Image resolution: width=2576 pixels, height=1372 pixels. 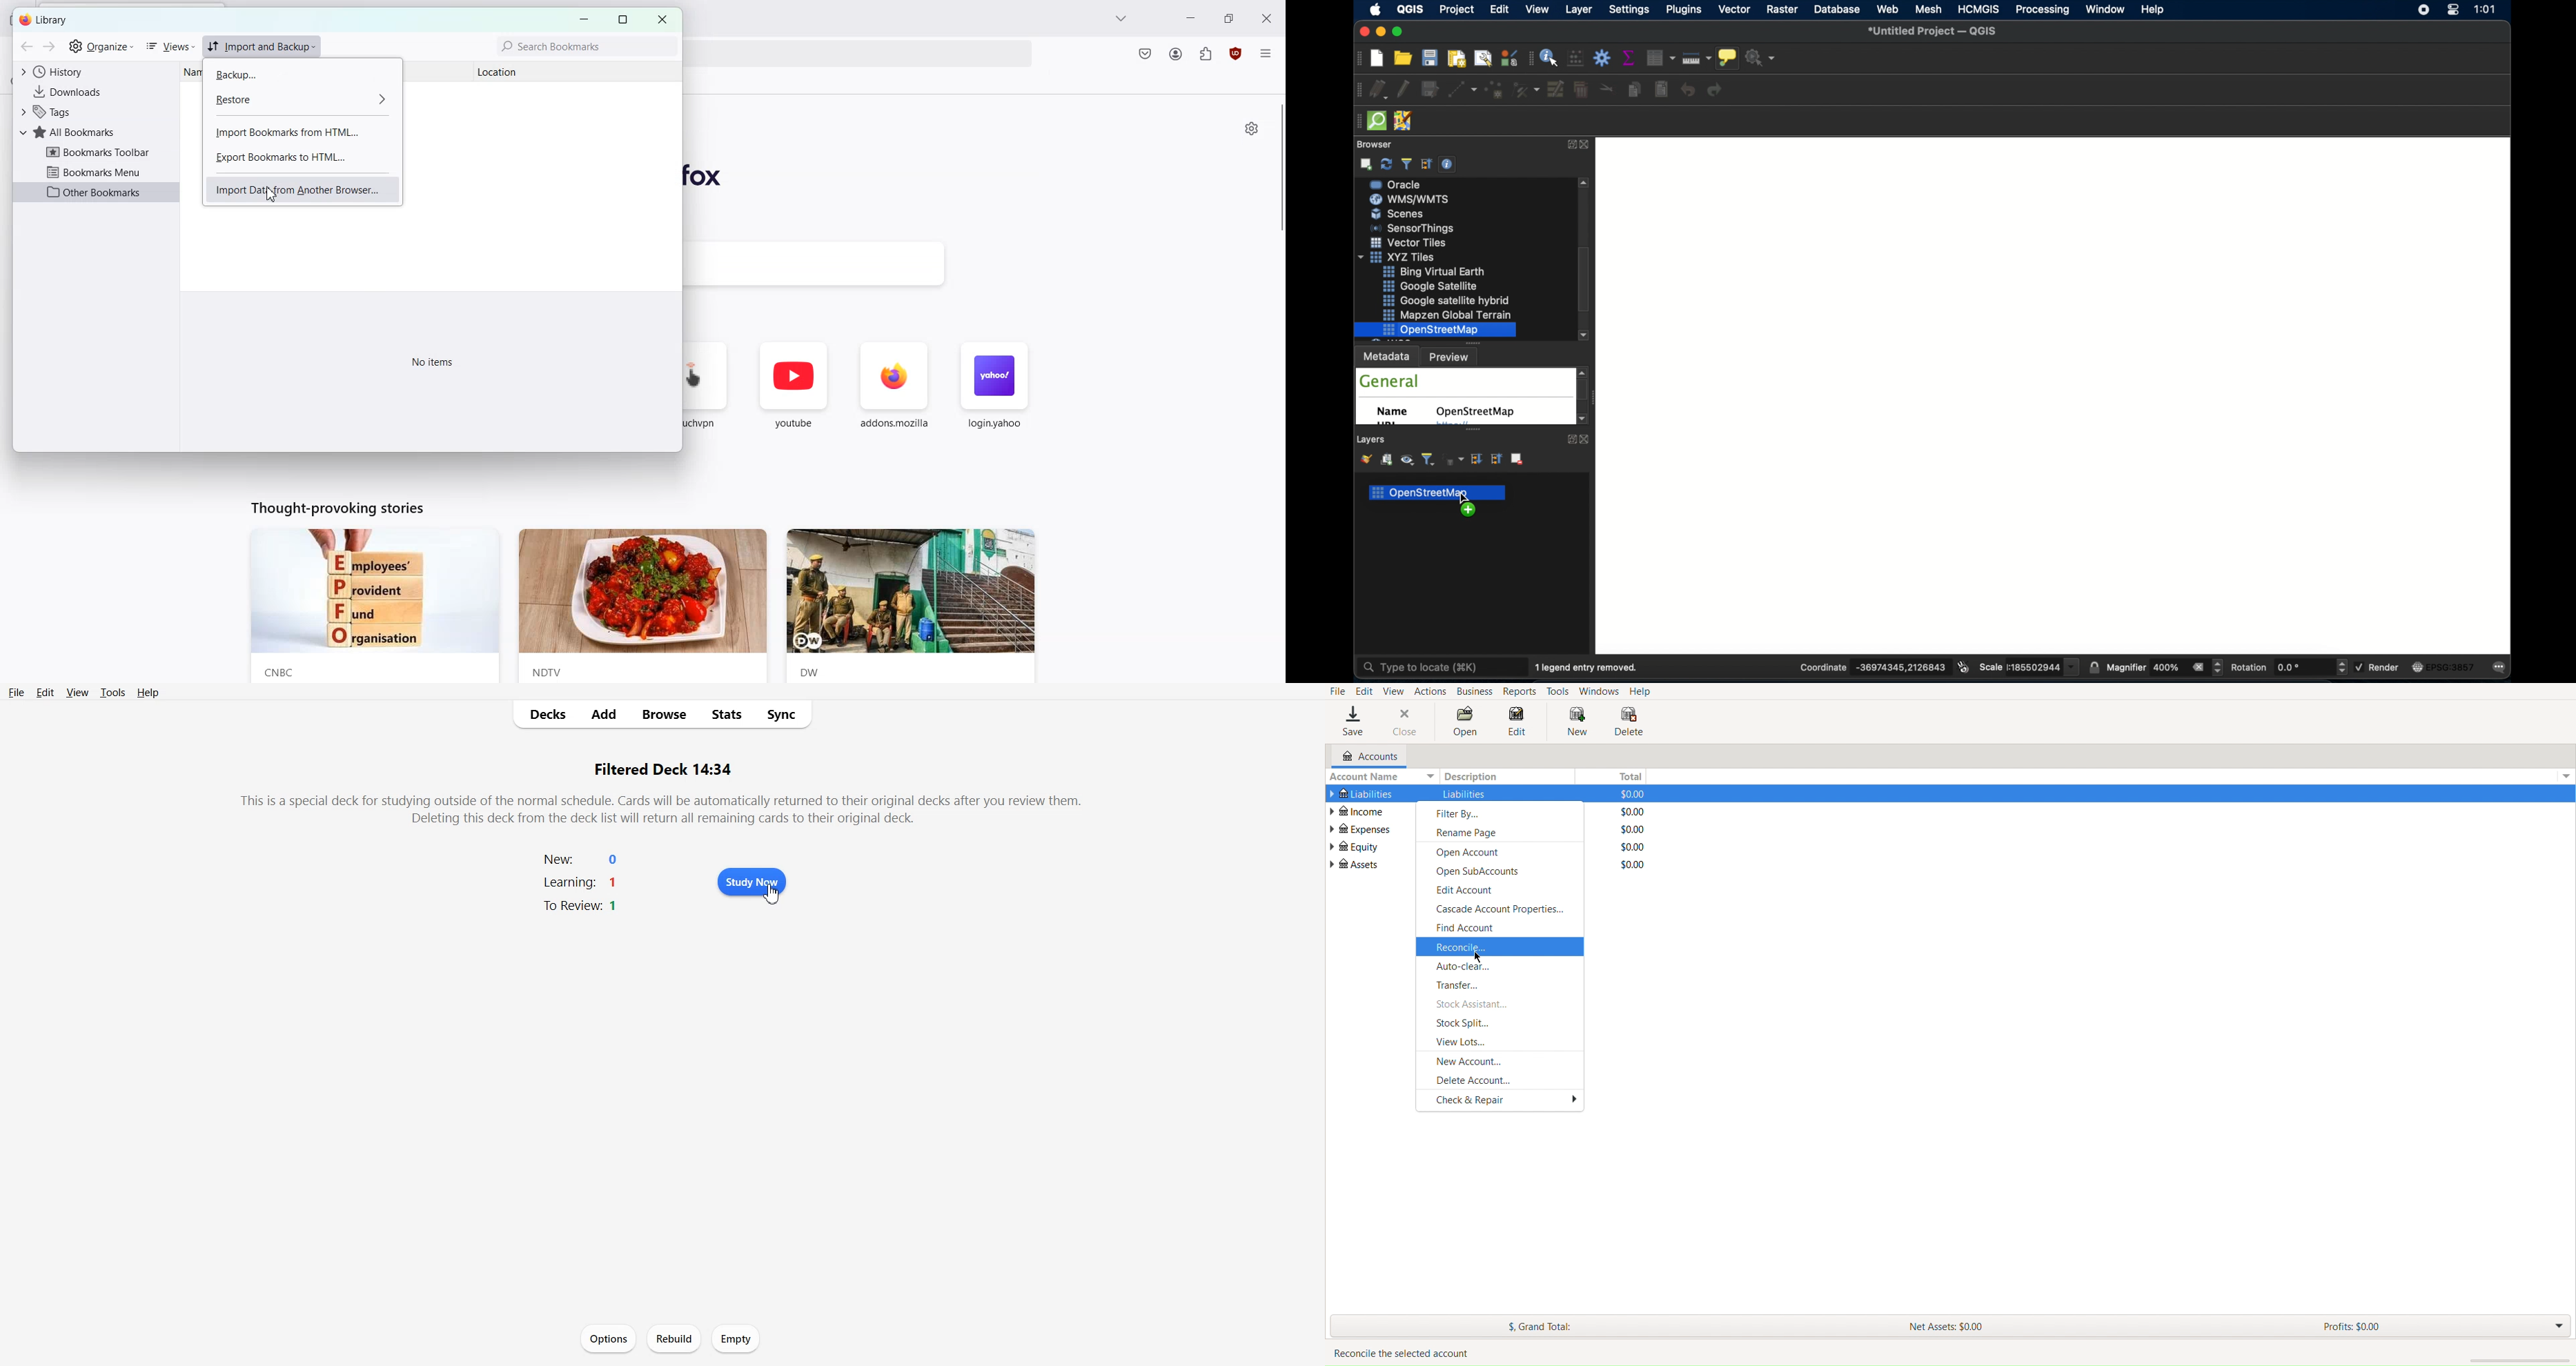 I want to click on Options, so click(x=608, y=1338).